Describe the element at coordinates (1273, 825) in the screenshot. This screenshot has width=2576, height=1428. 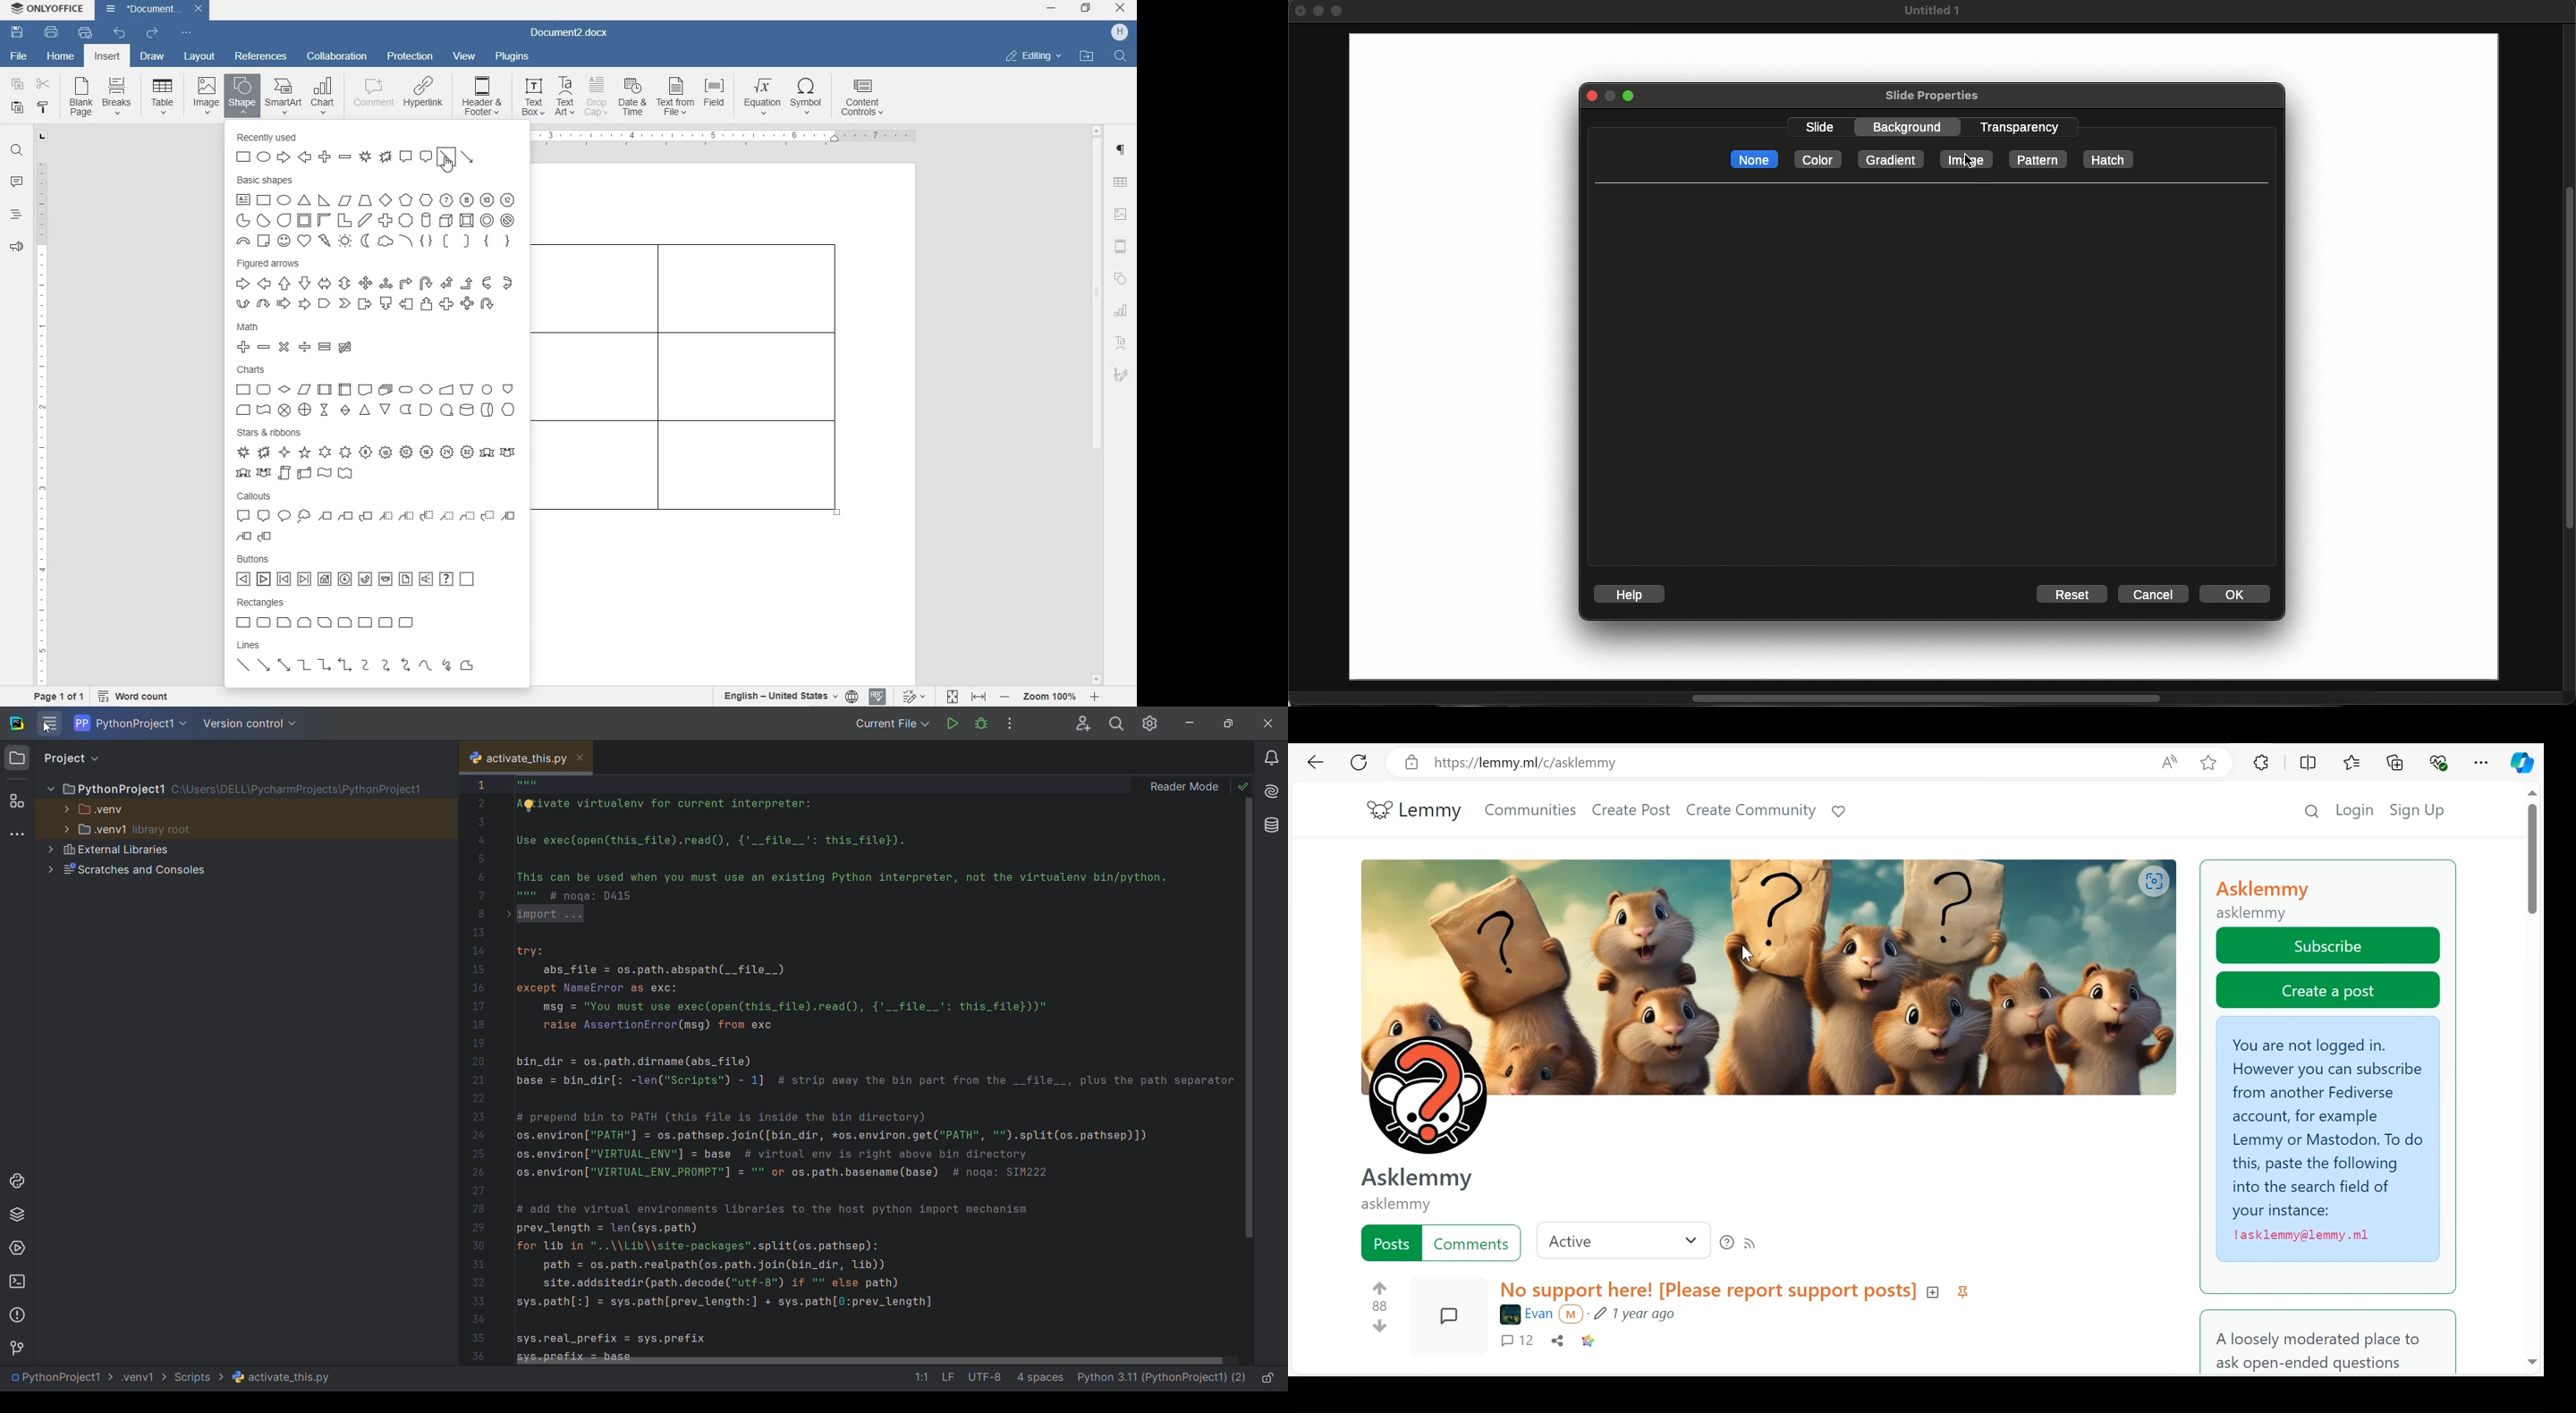
I see `database` at that location.